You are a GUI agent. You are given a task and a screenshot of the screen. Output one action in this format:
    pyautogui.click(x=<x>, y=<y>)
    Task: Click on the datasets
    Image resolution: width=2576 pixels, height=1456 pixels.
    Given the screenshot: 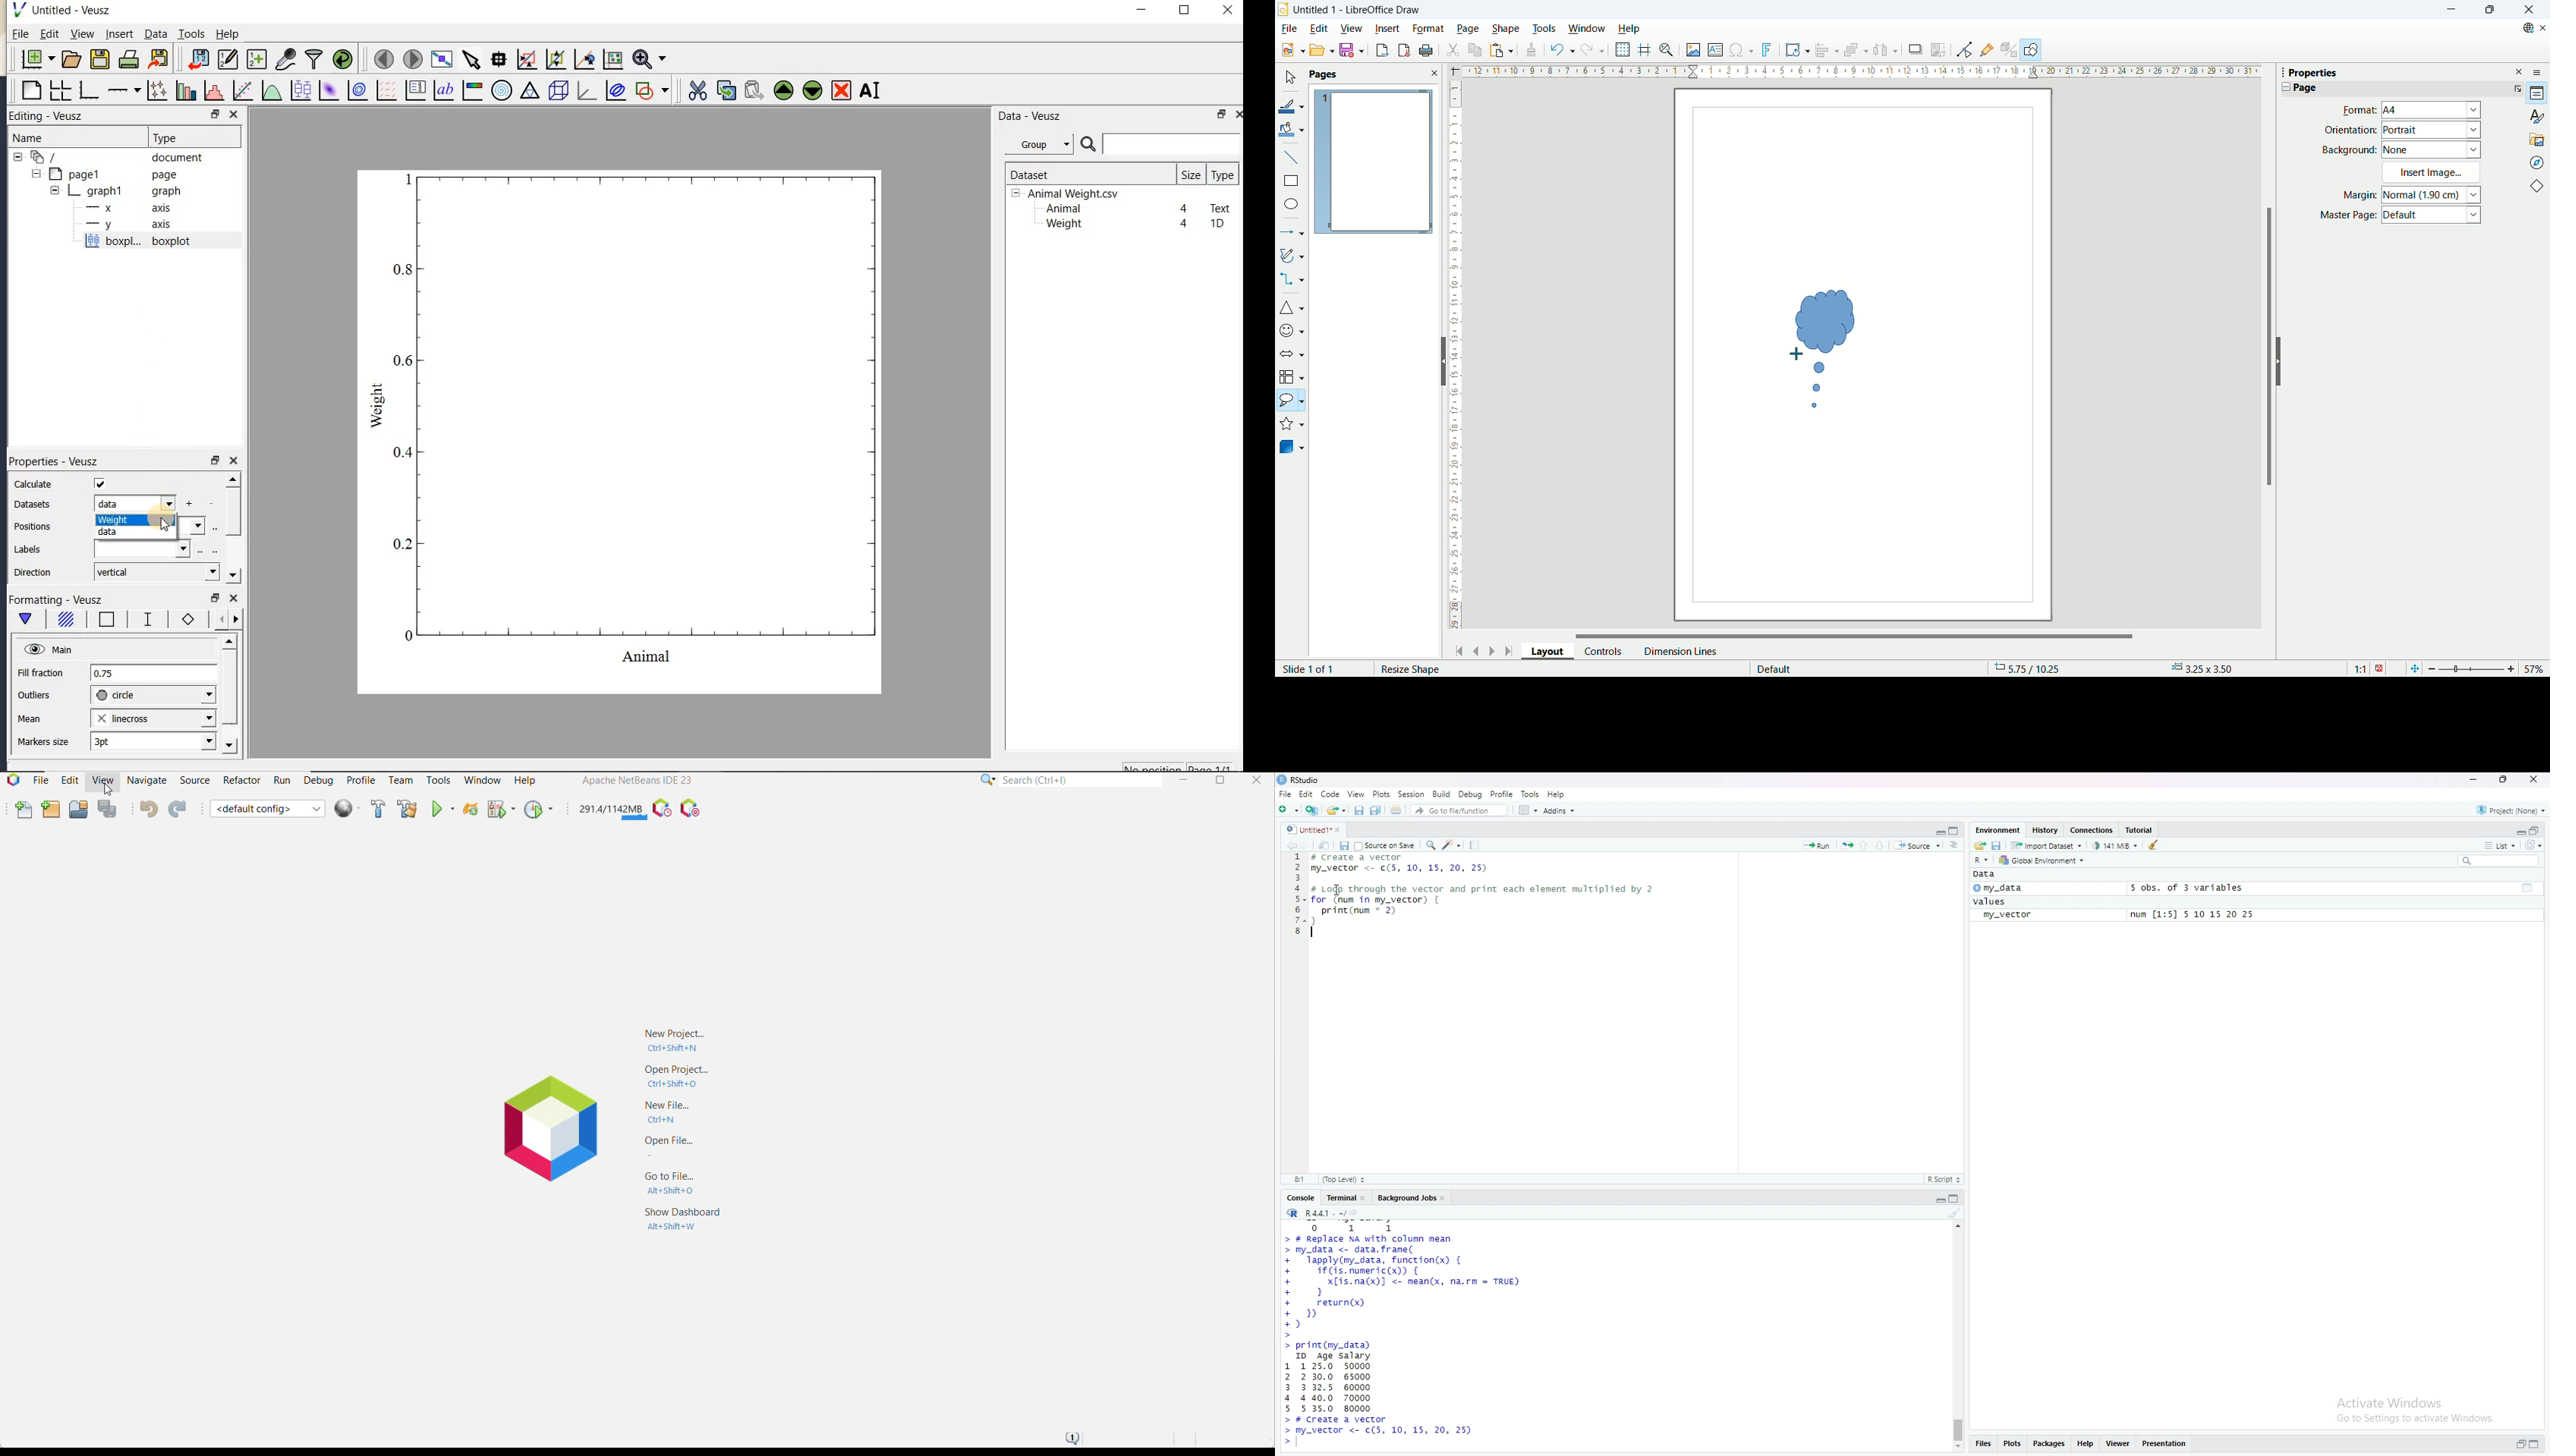 What is the action you would take?
    pyautogui.click(x=31, y=505)
    